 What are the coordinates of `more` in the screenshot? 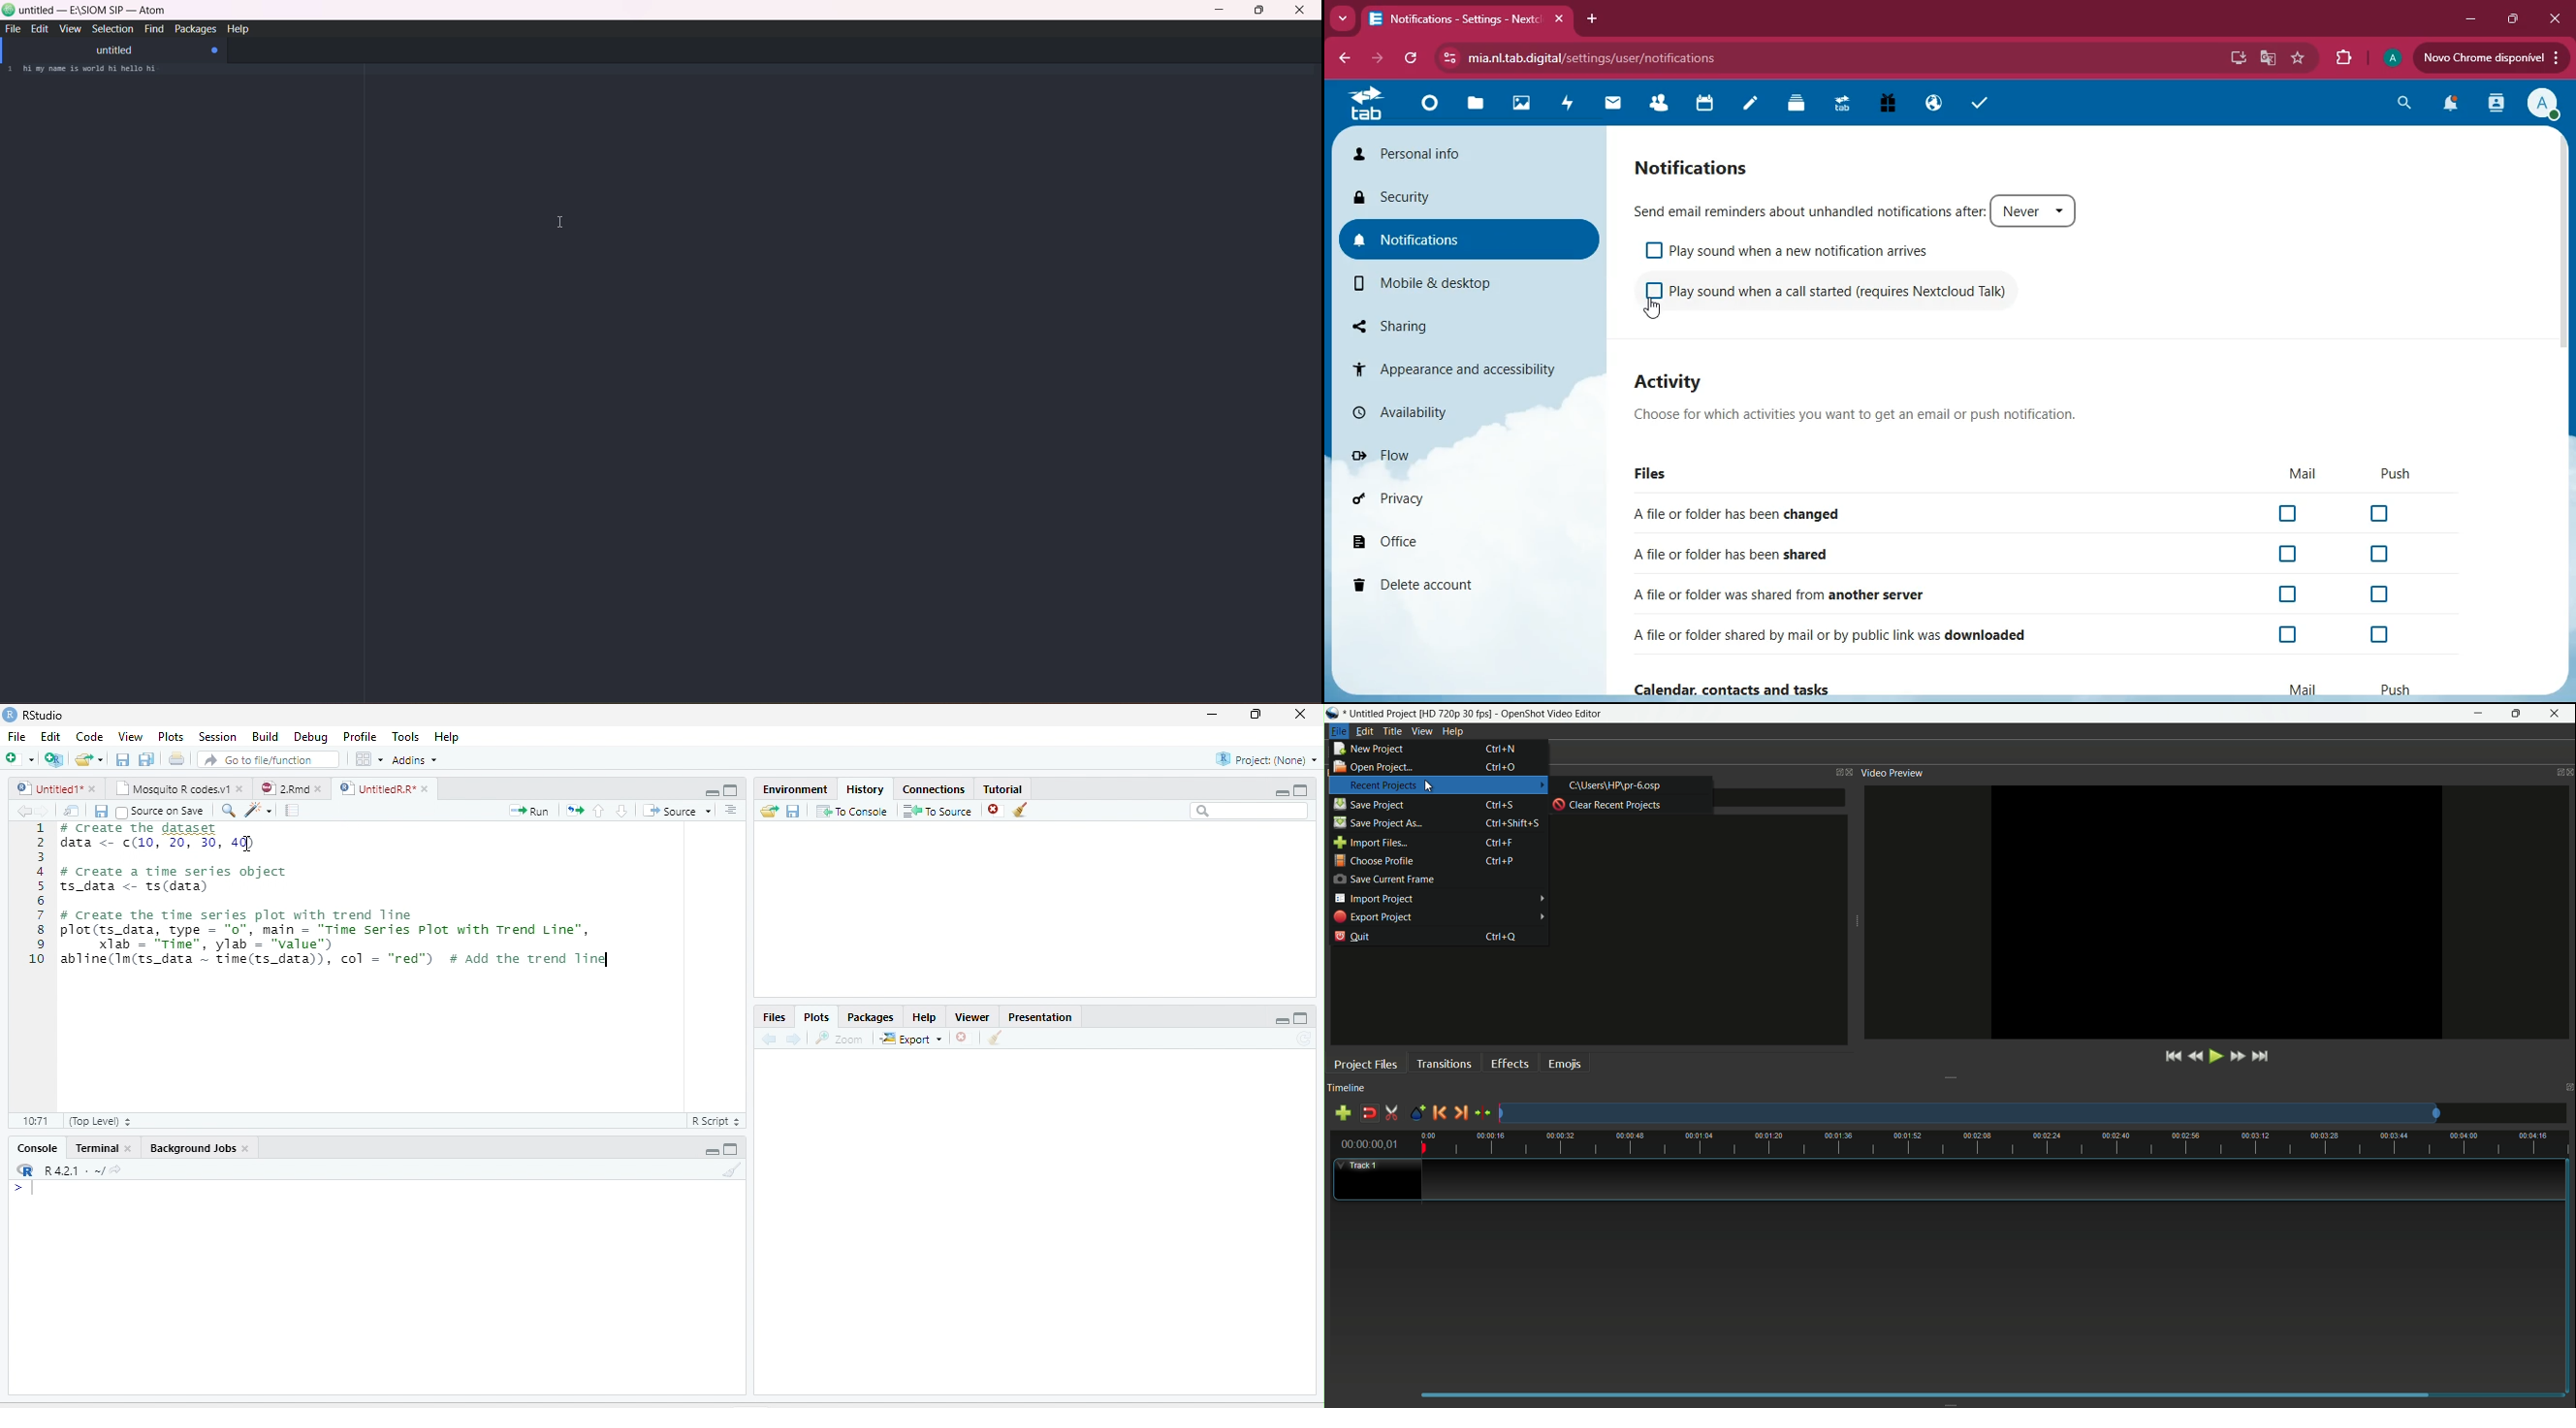 It's located at (1341, 18).